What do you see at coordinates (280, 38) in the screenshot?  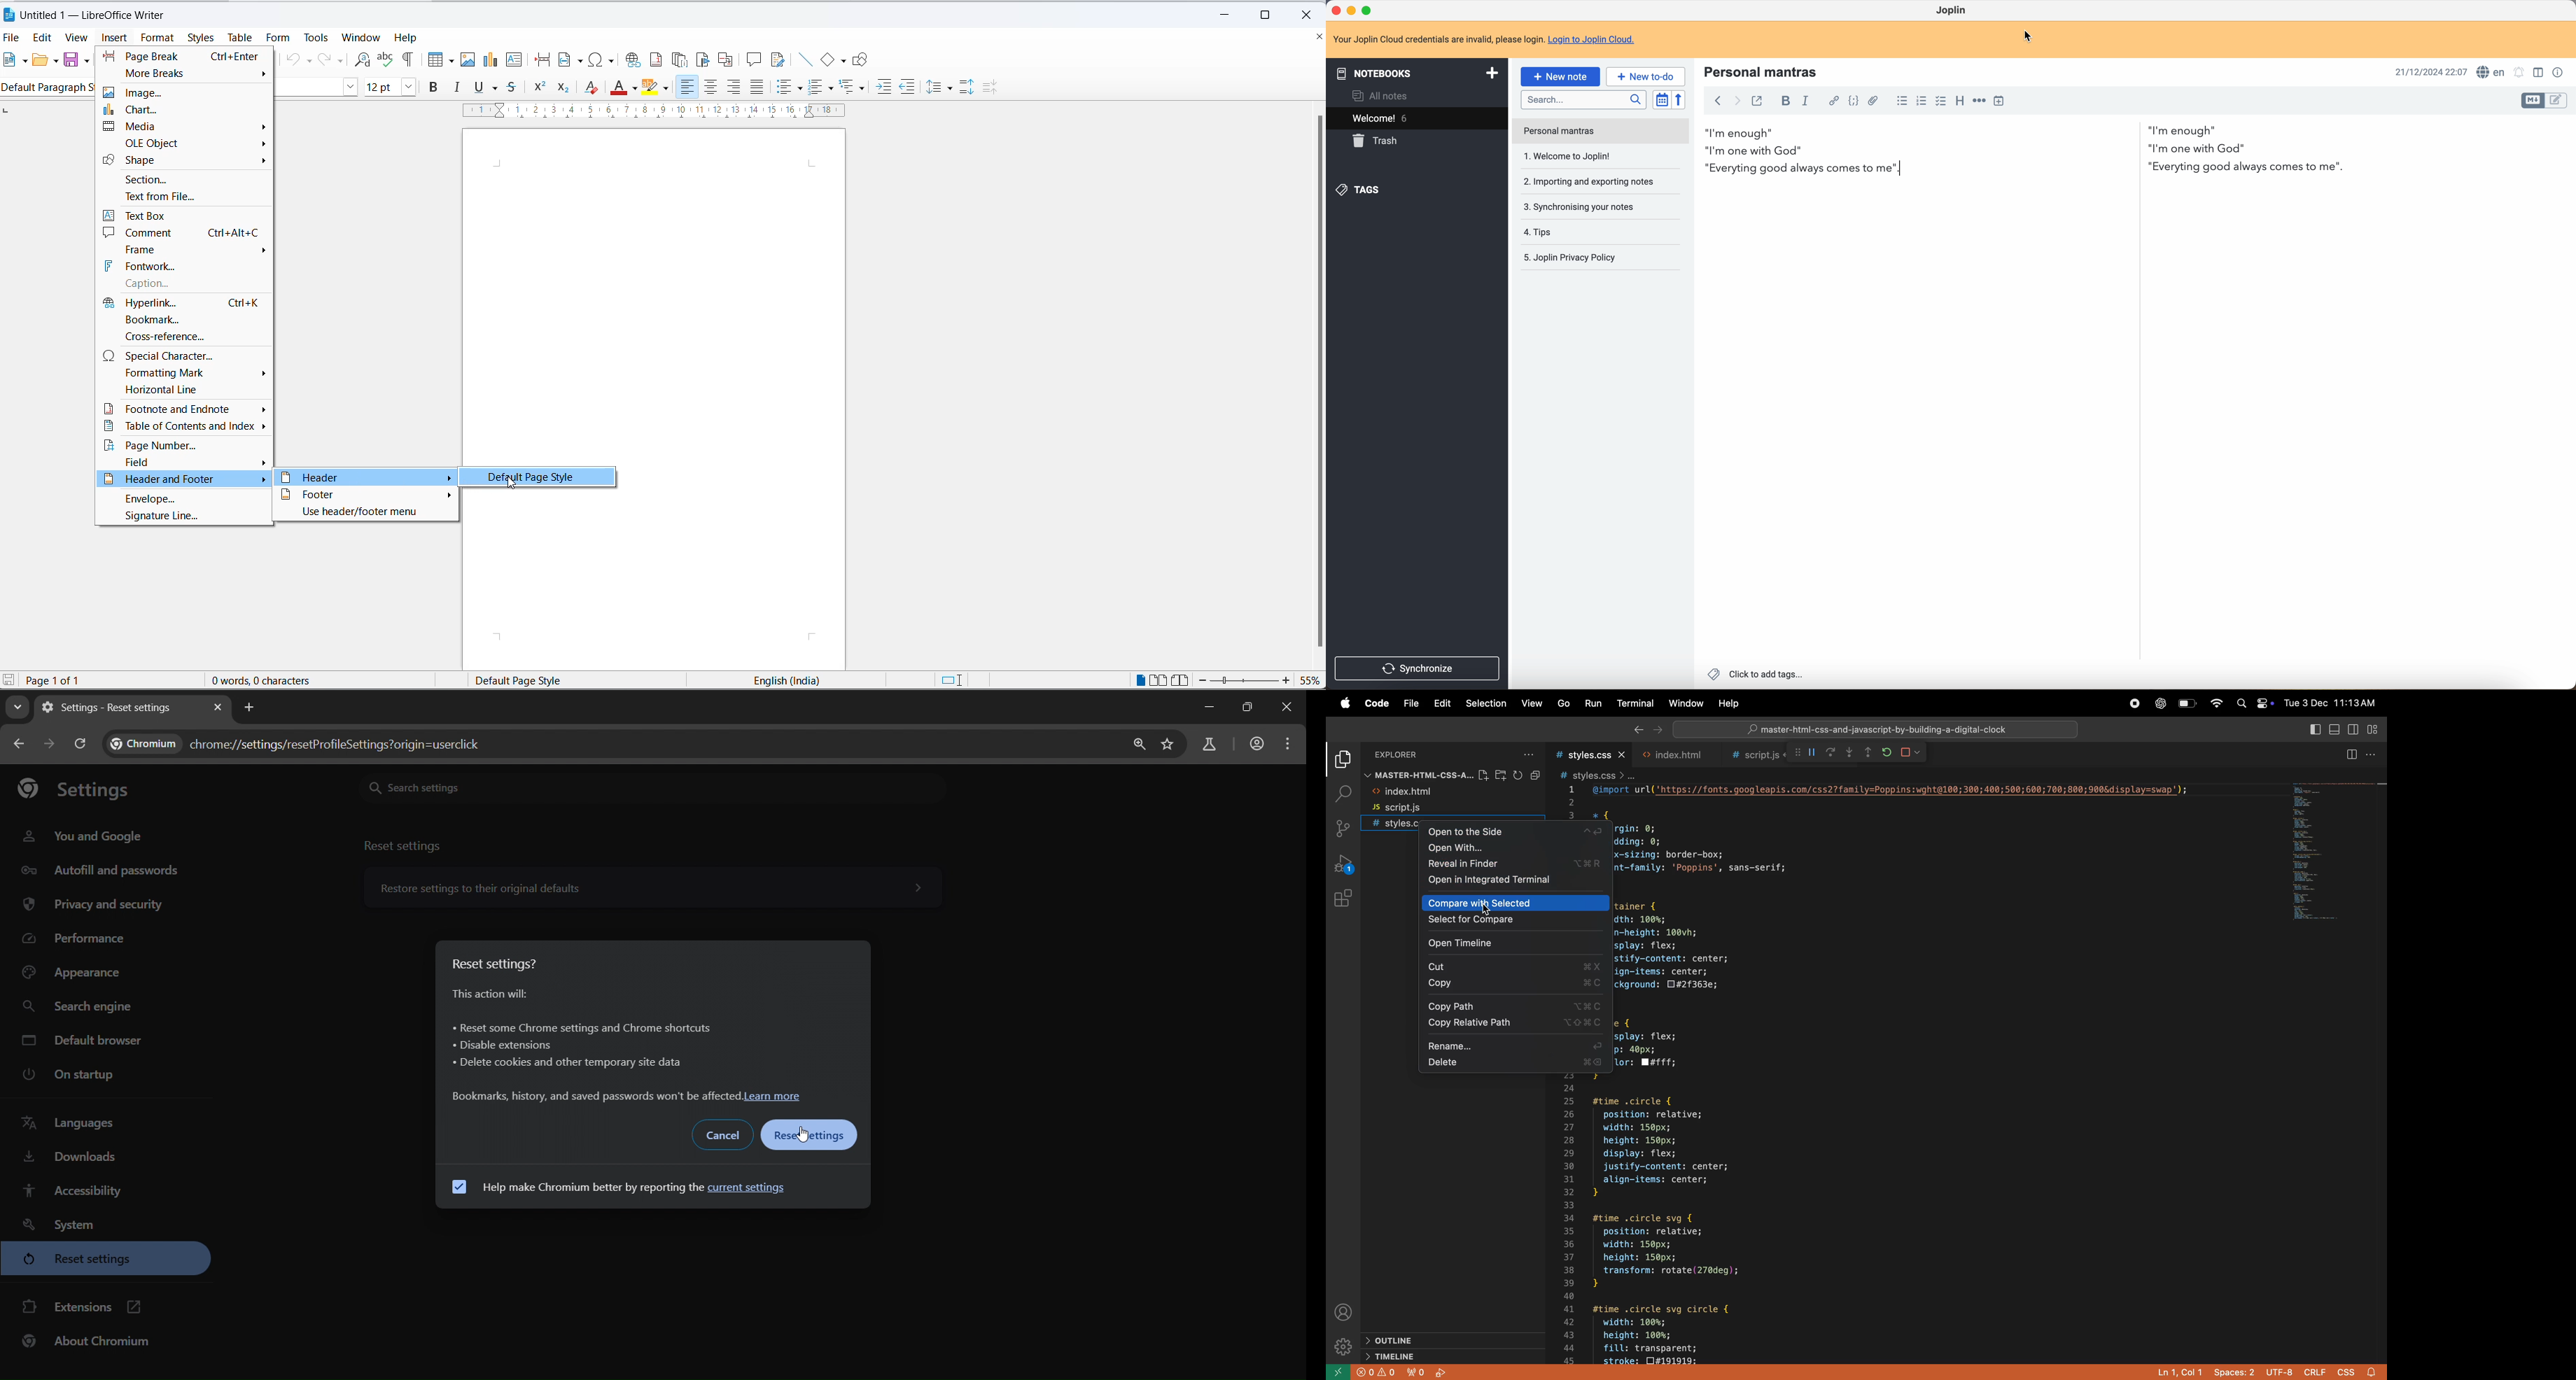 I see `form` at bounding box center [280, 38].